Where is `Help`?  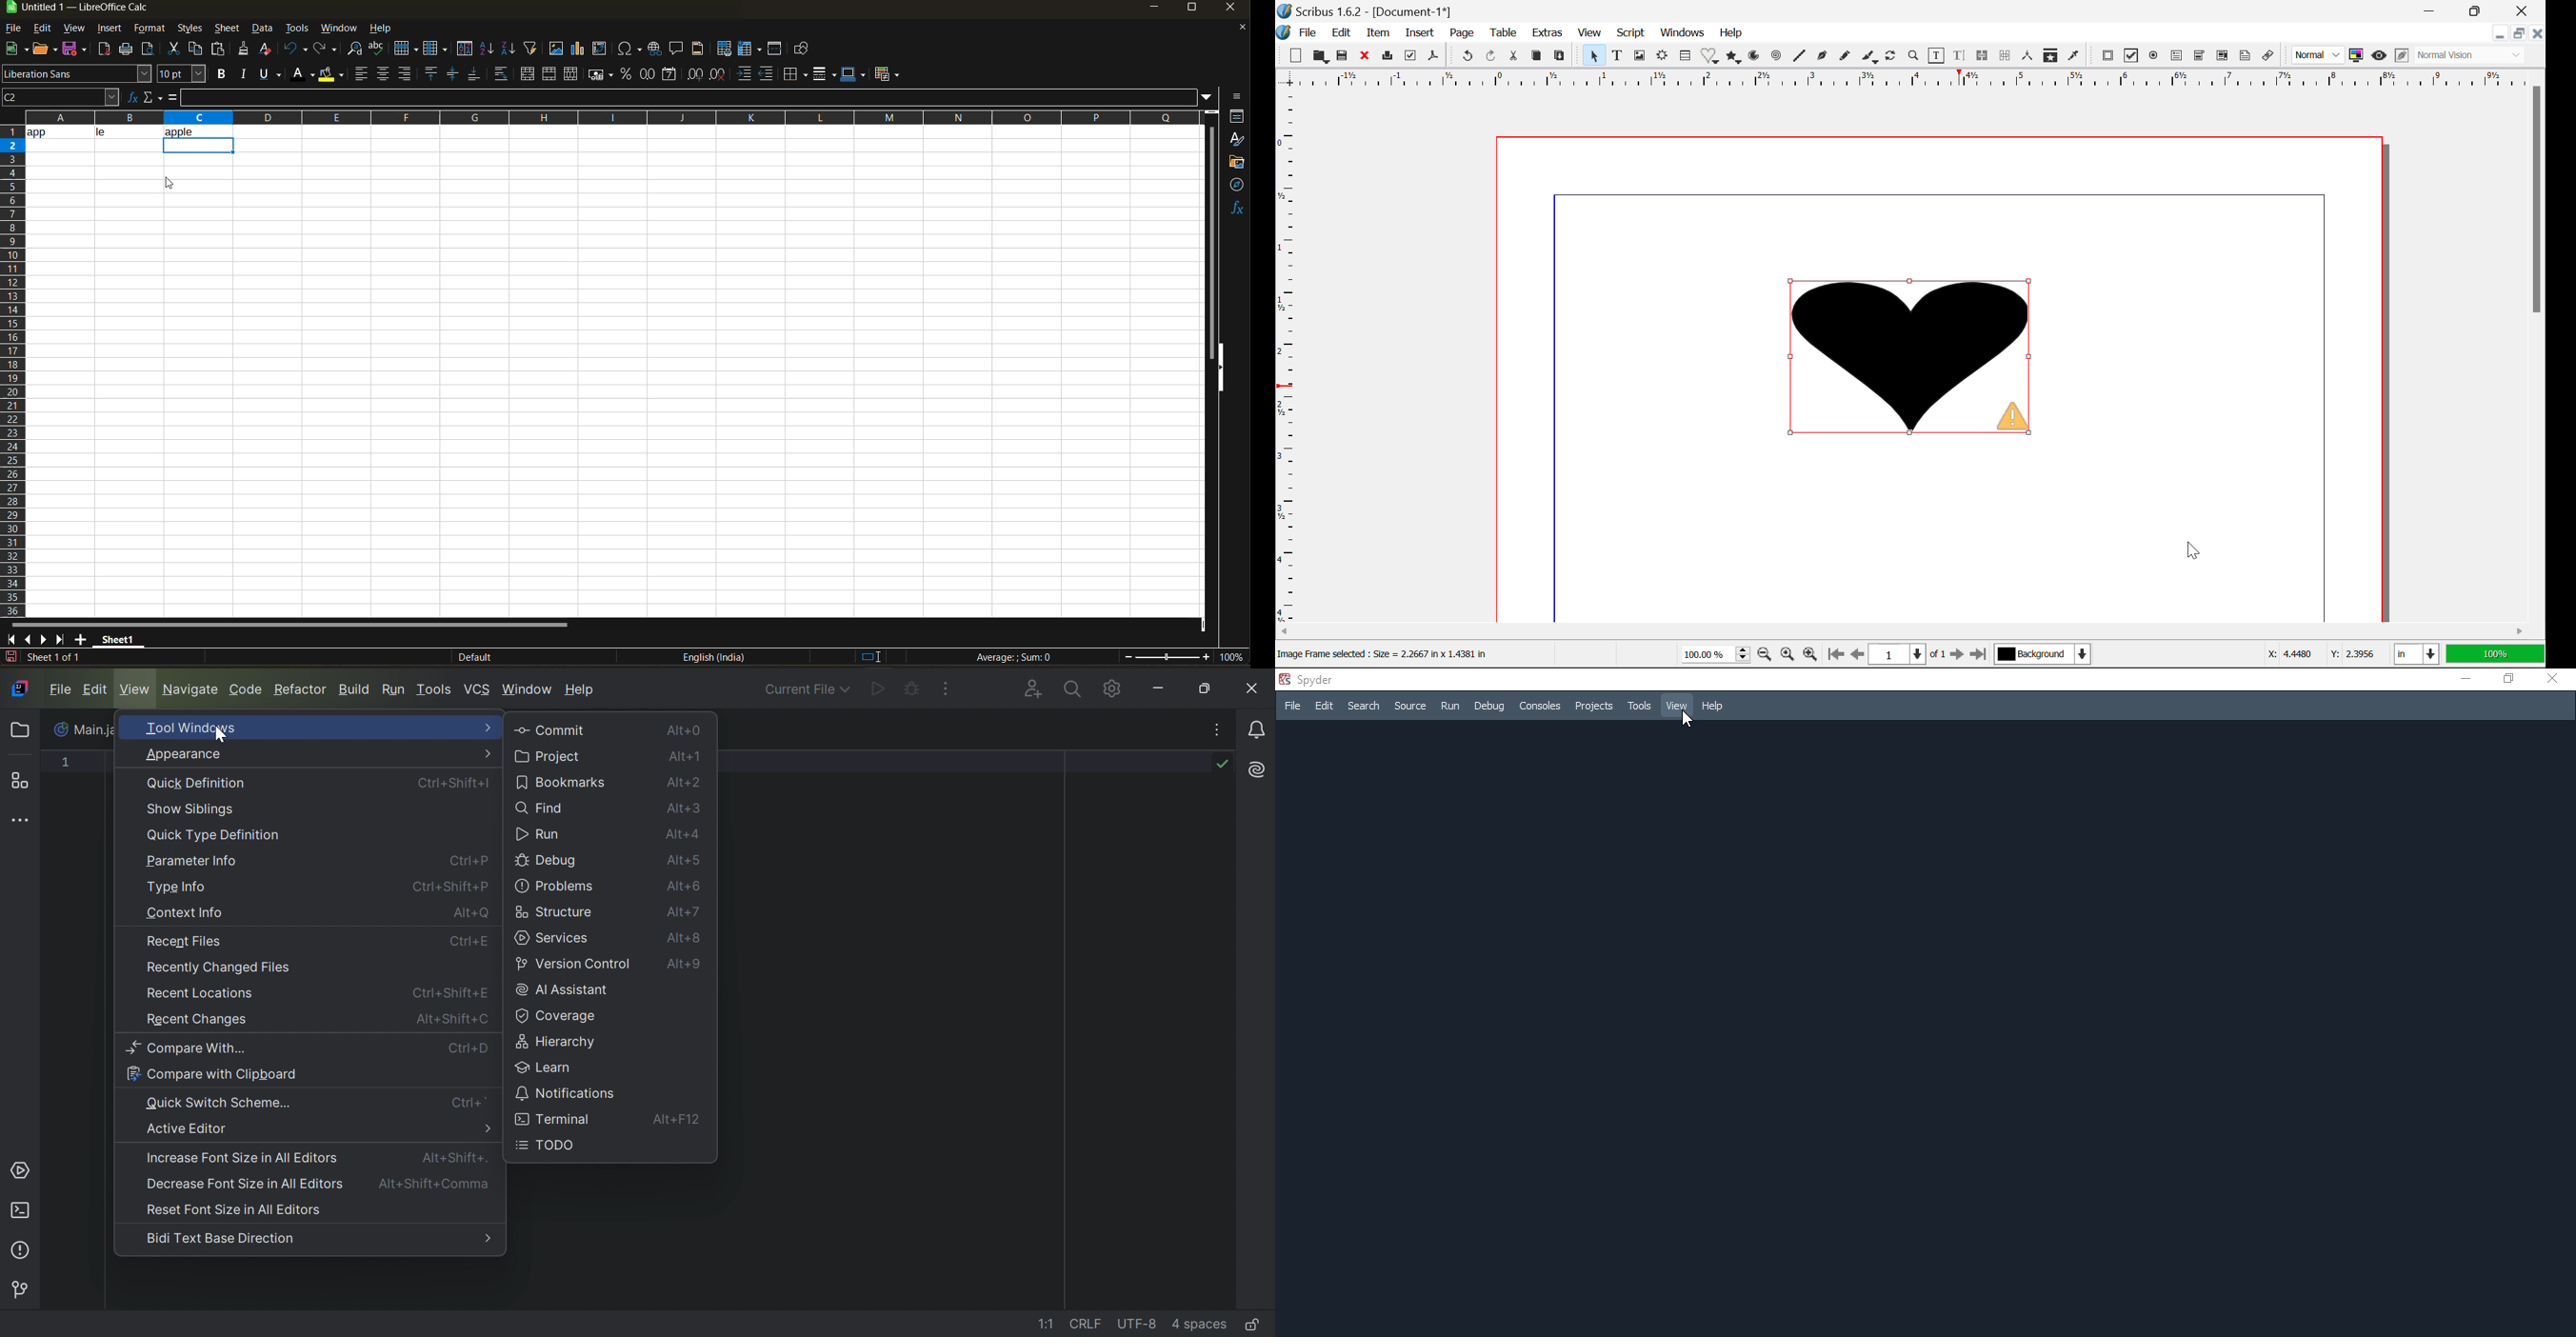
Help is located at coordinates (1731, 33).